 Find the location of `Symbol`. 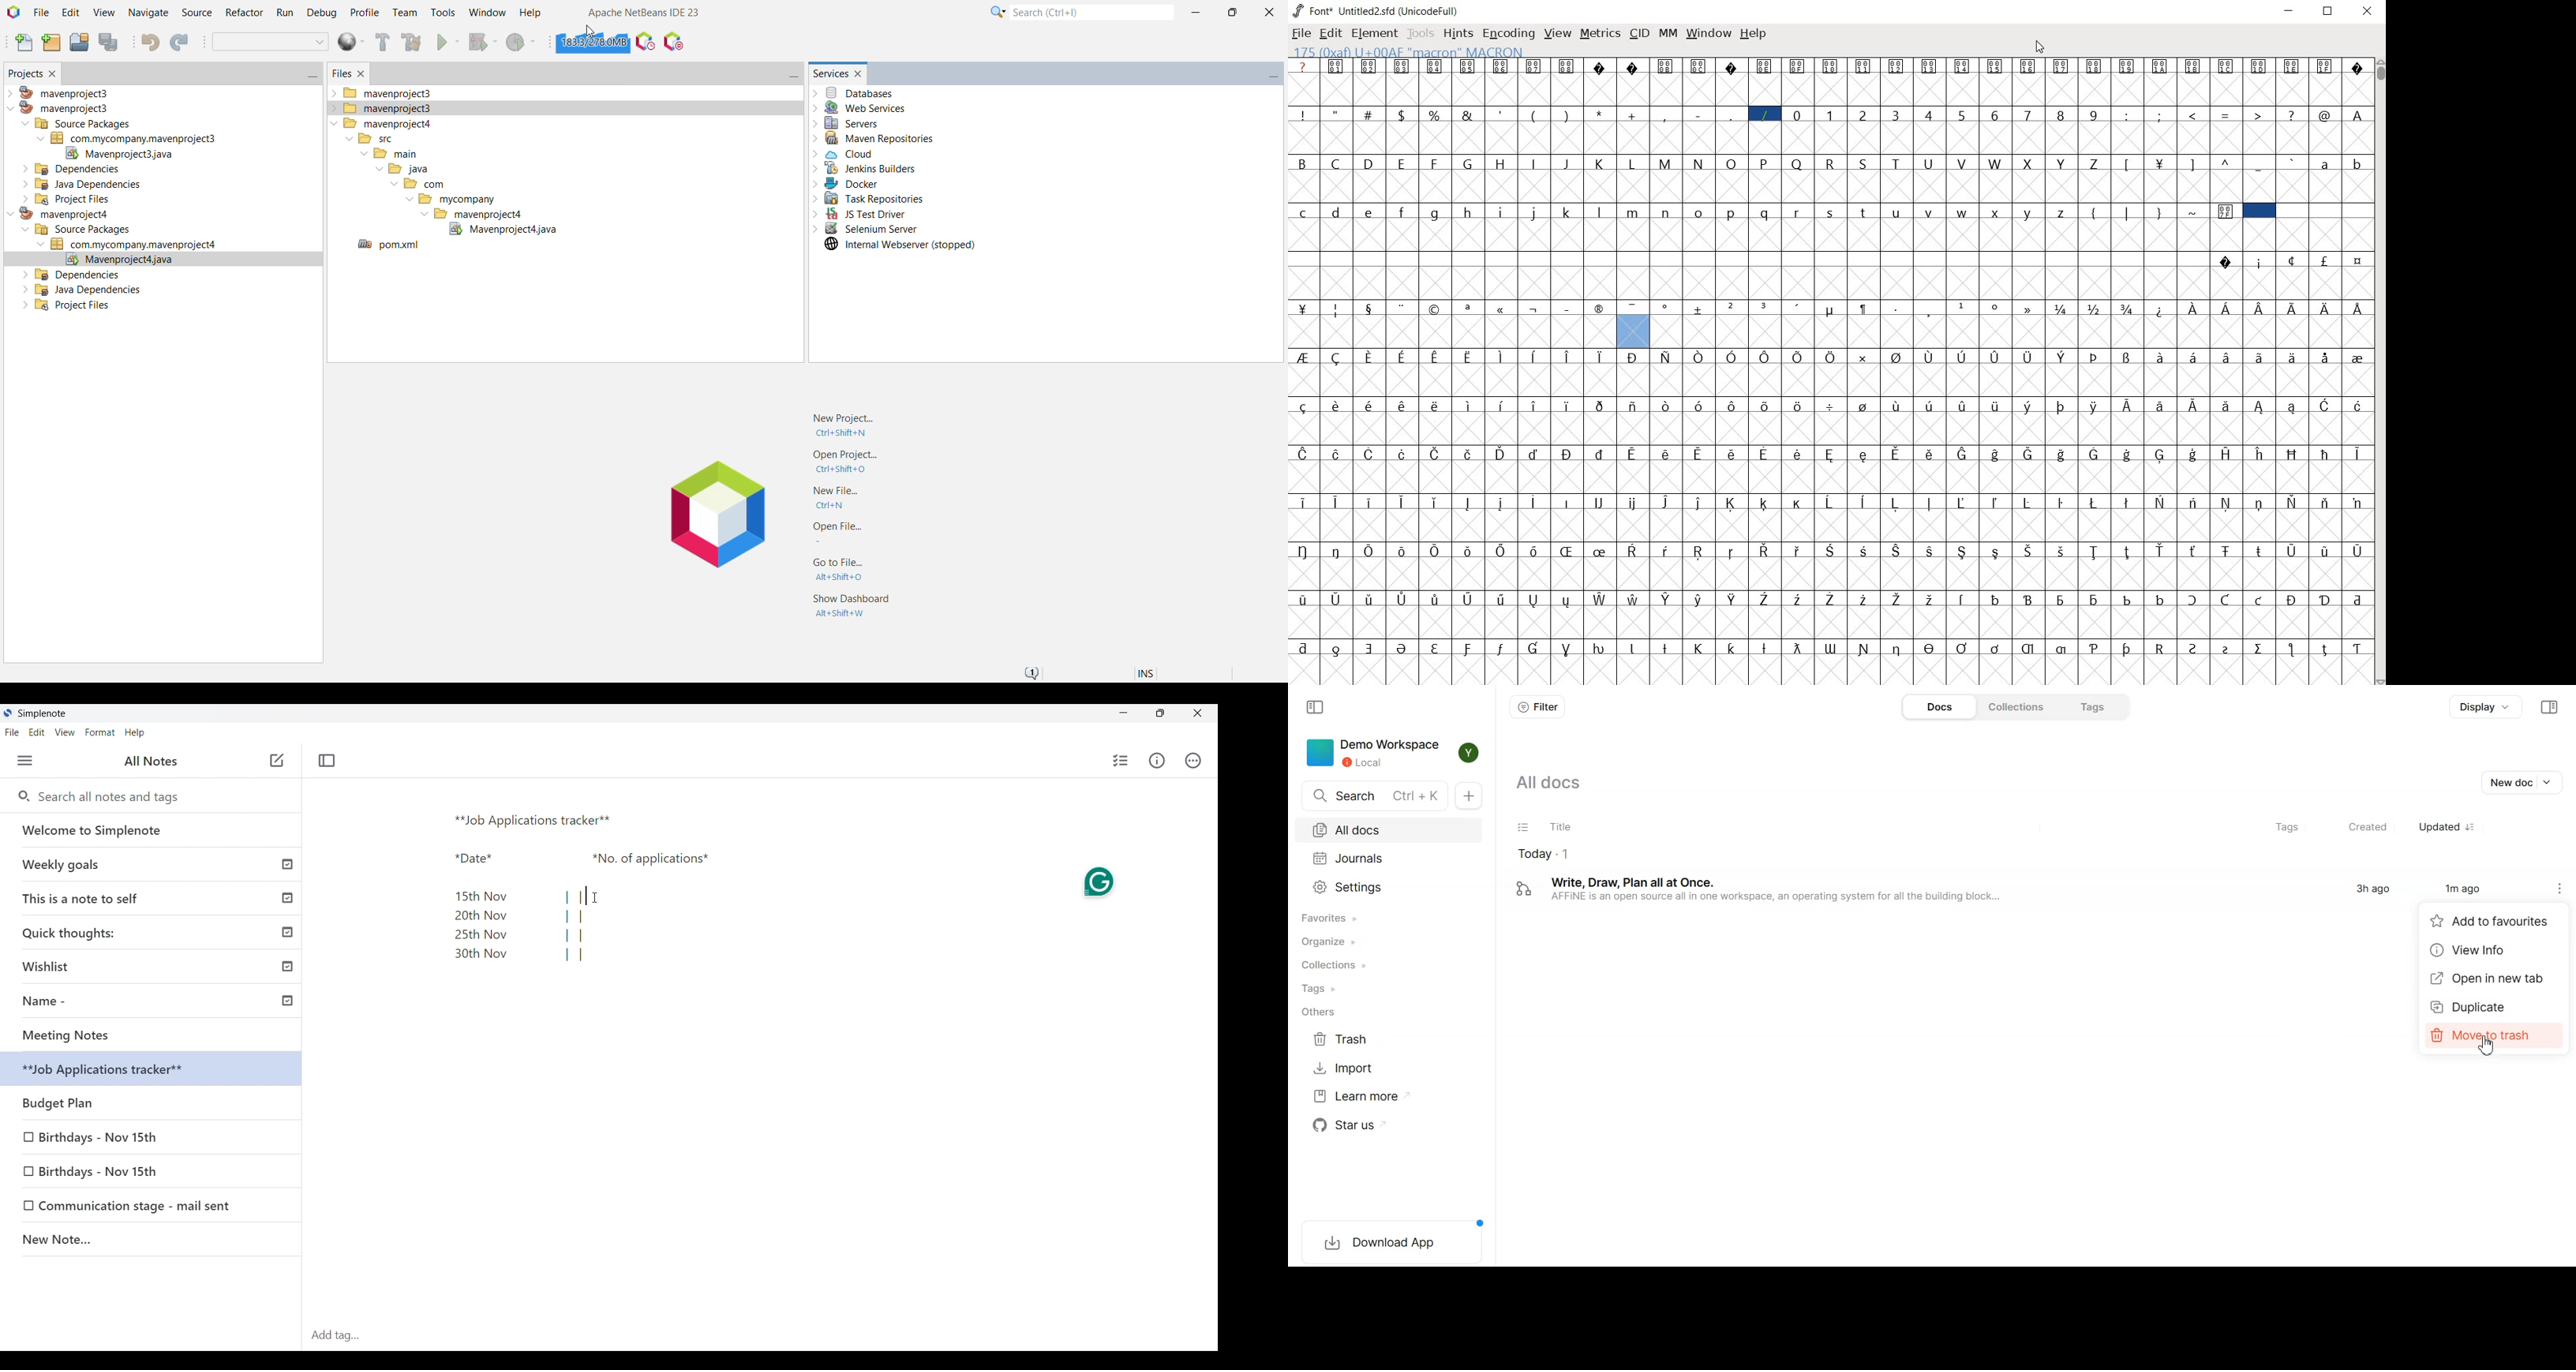

Symbol is located at coordinates (1931, 598).